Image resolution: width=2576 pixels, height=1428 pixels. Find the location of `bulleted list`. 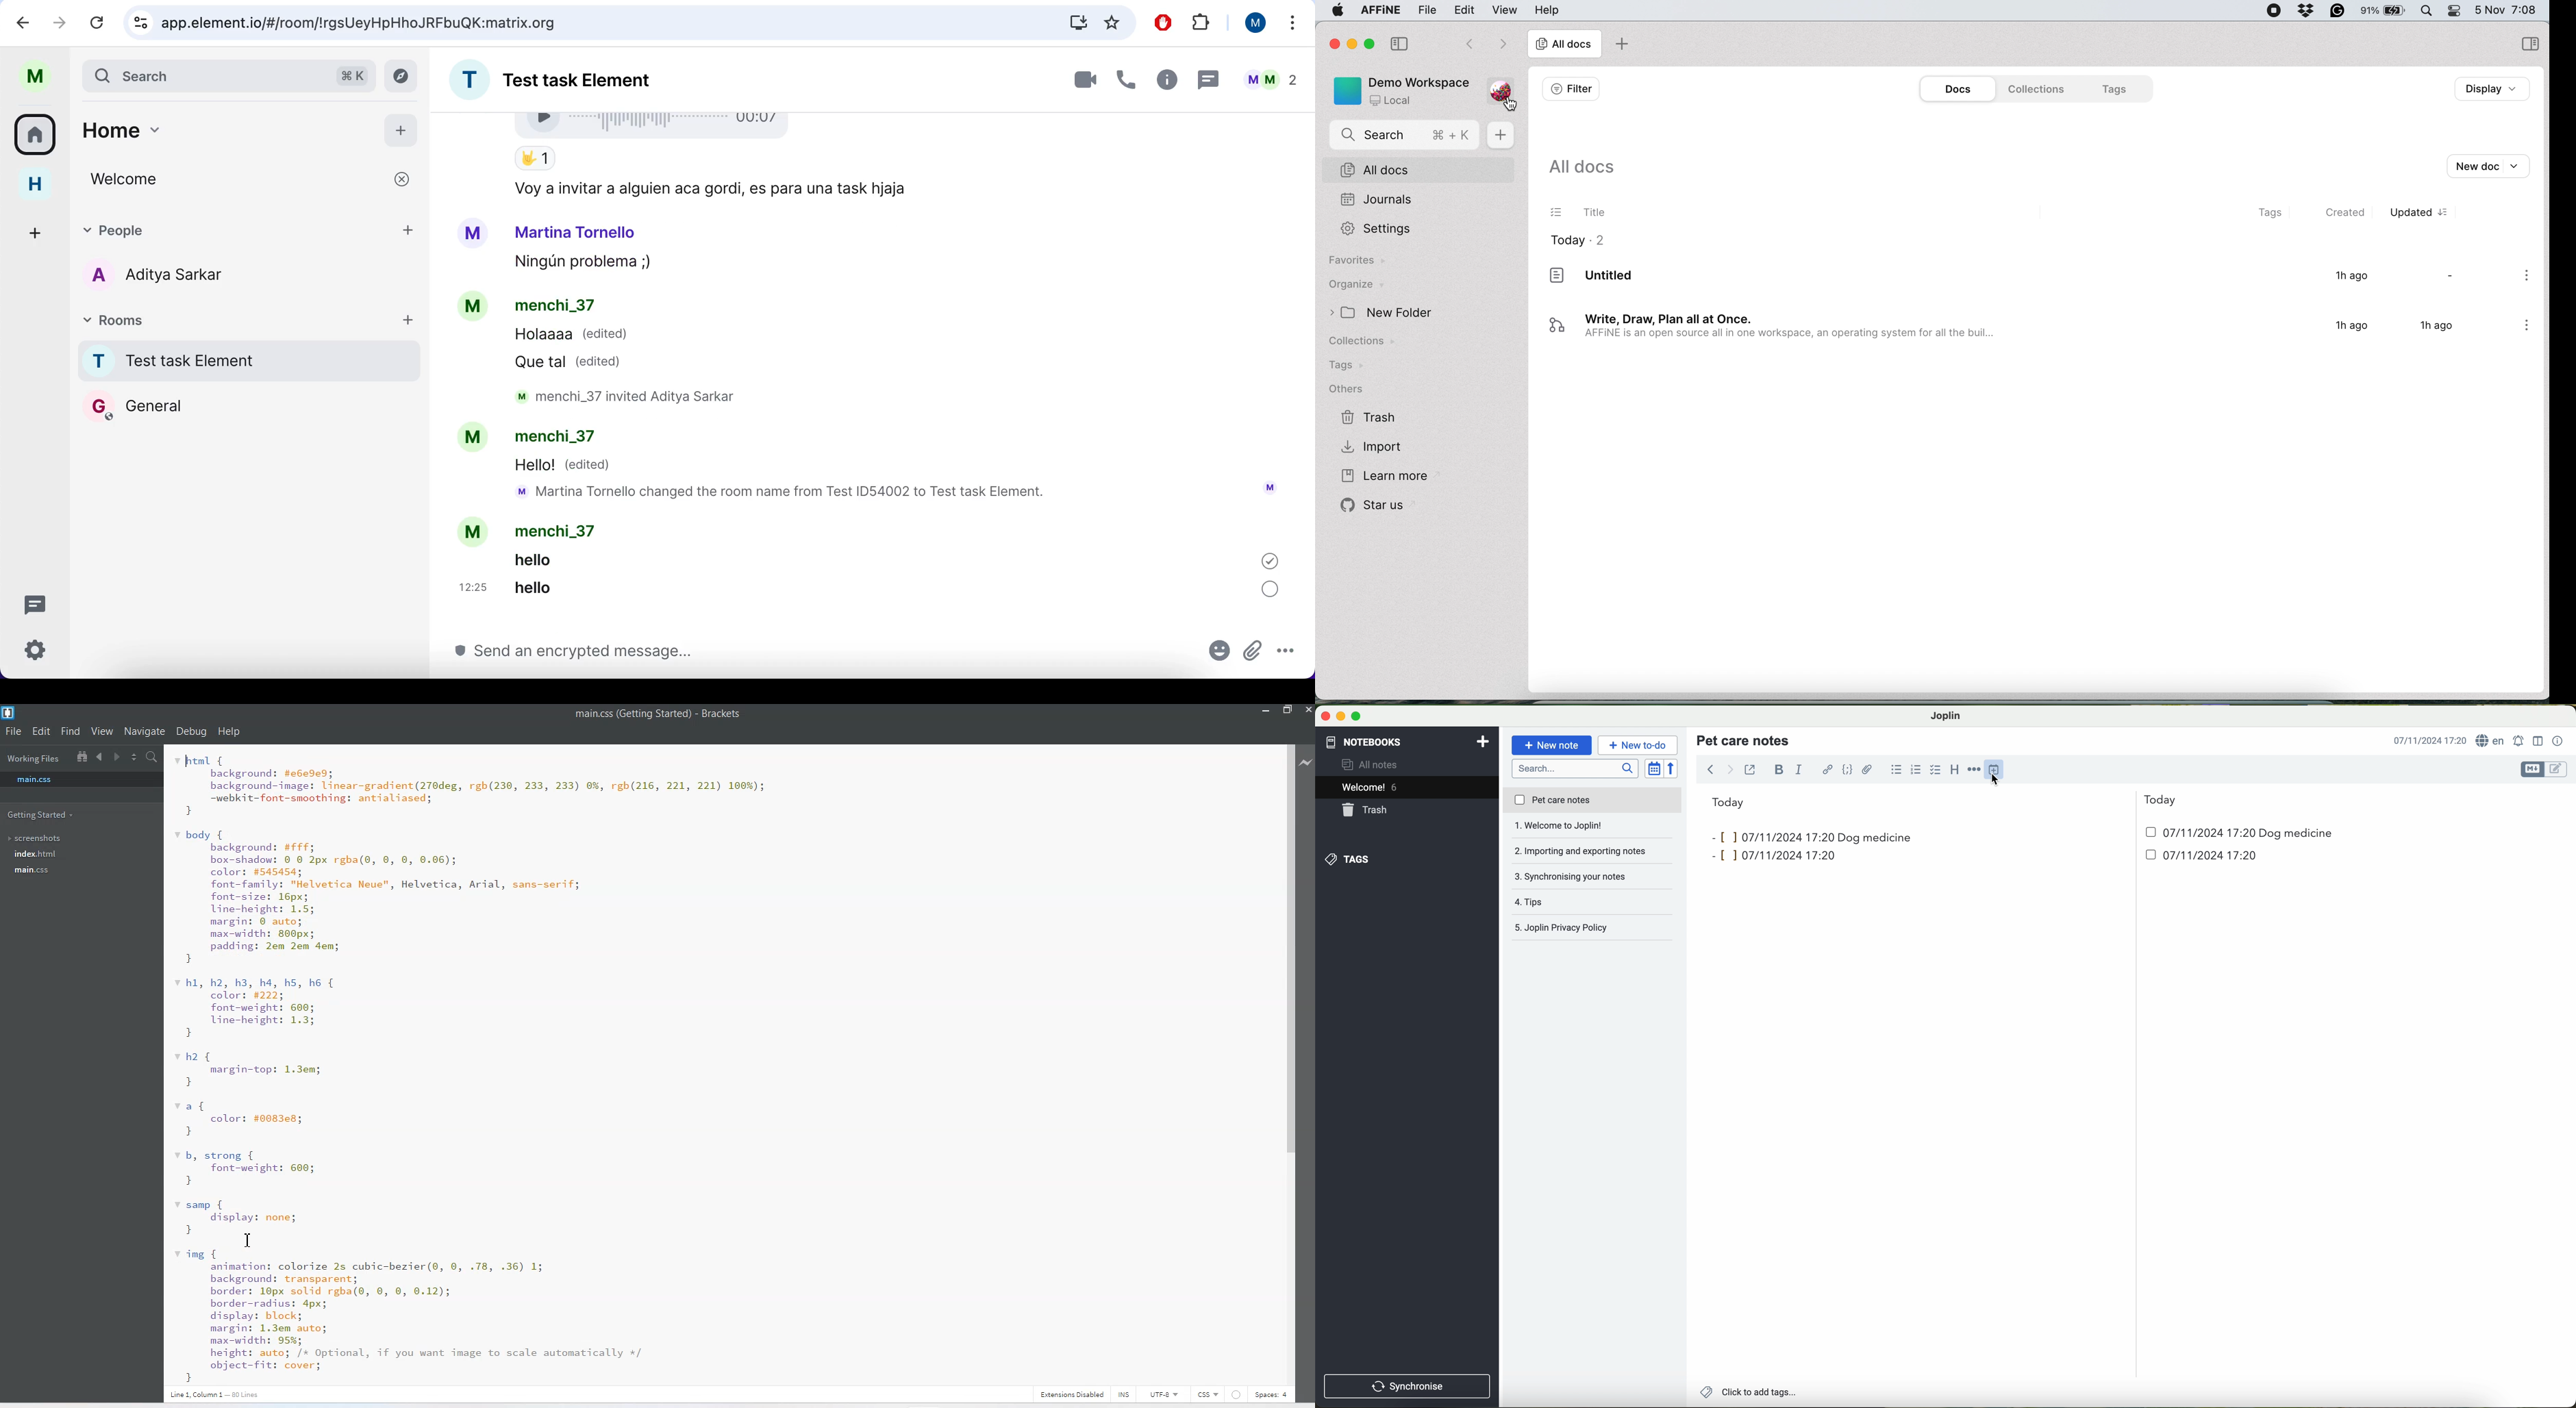

bulleted list is located at coordinates (1895, 769).